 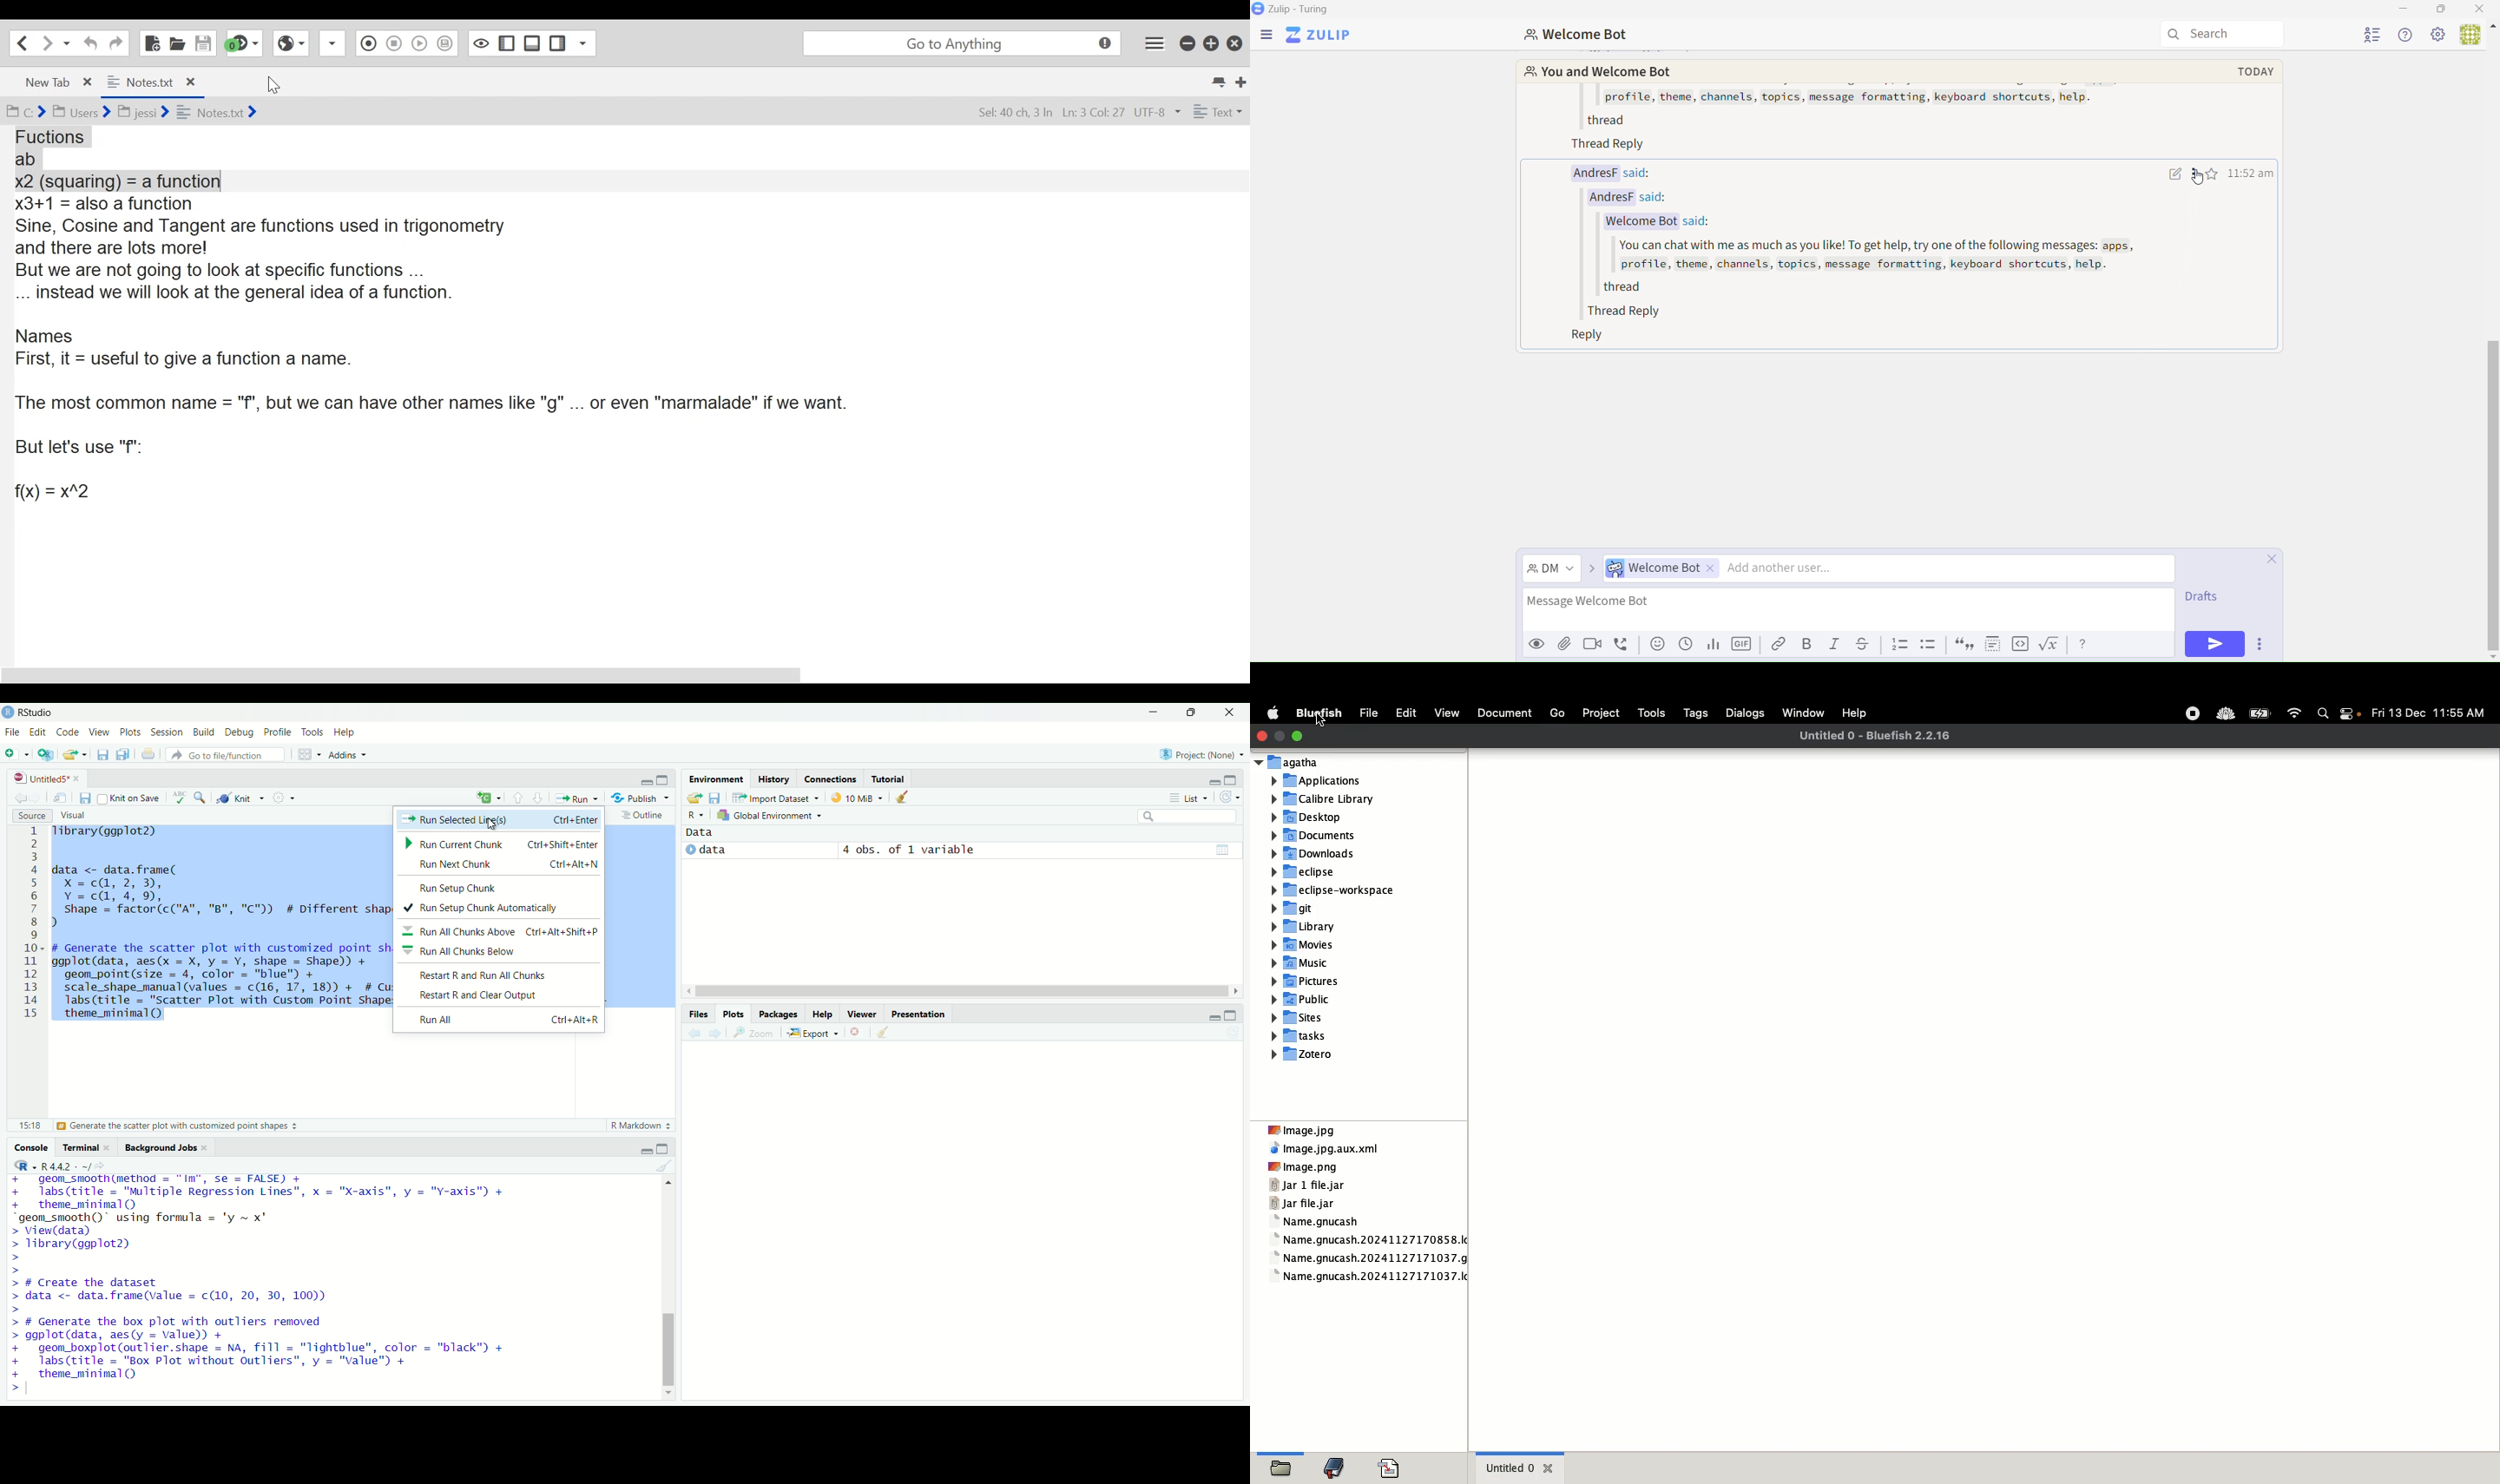 What do you see at coordinates (643, 815) in the screenshot?
I see `Outline` at bounding box center [643, 815].